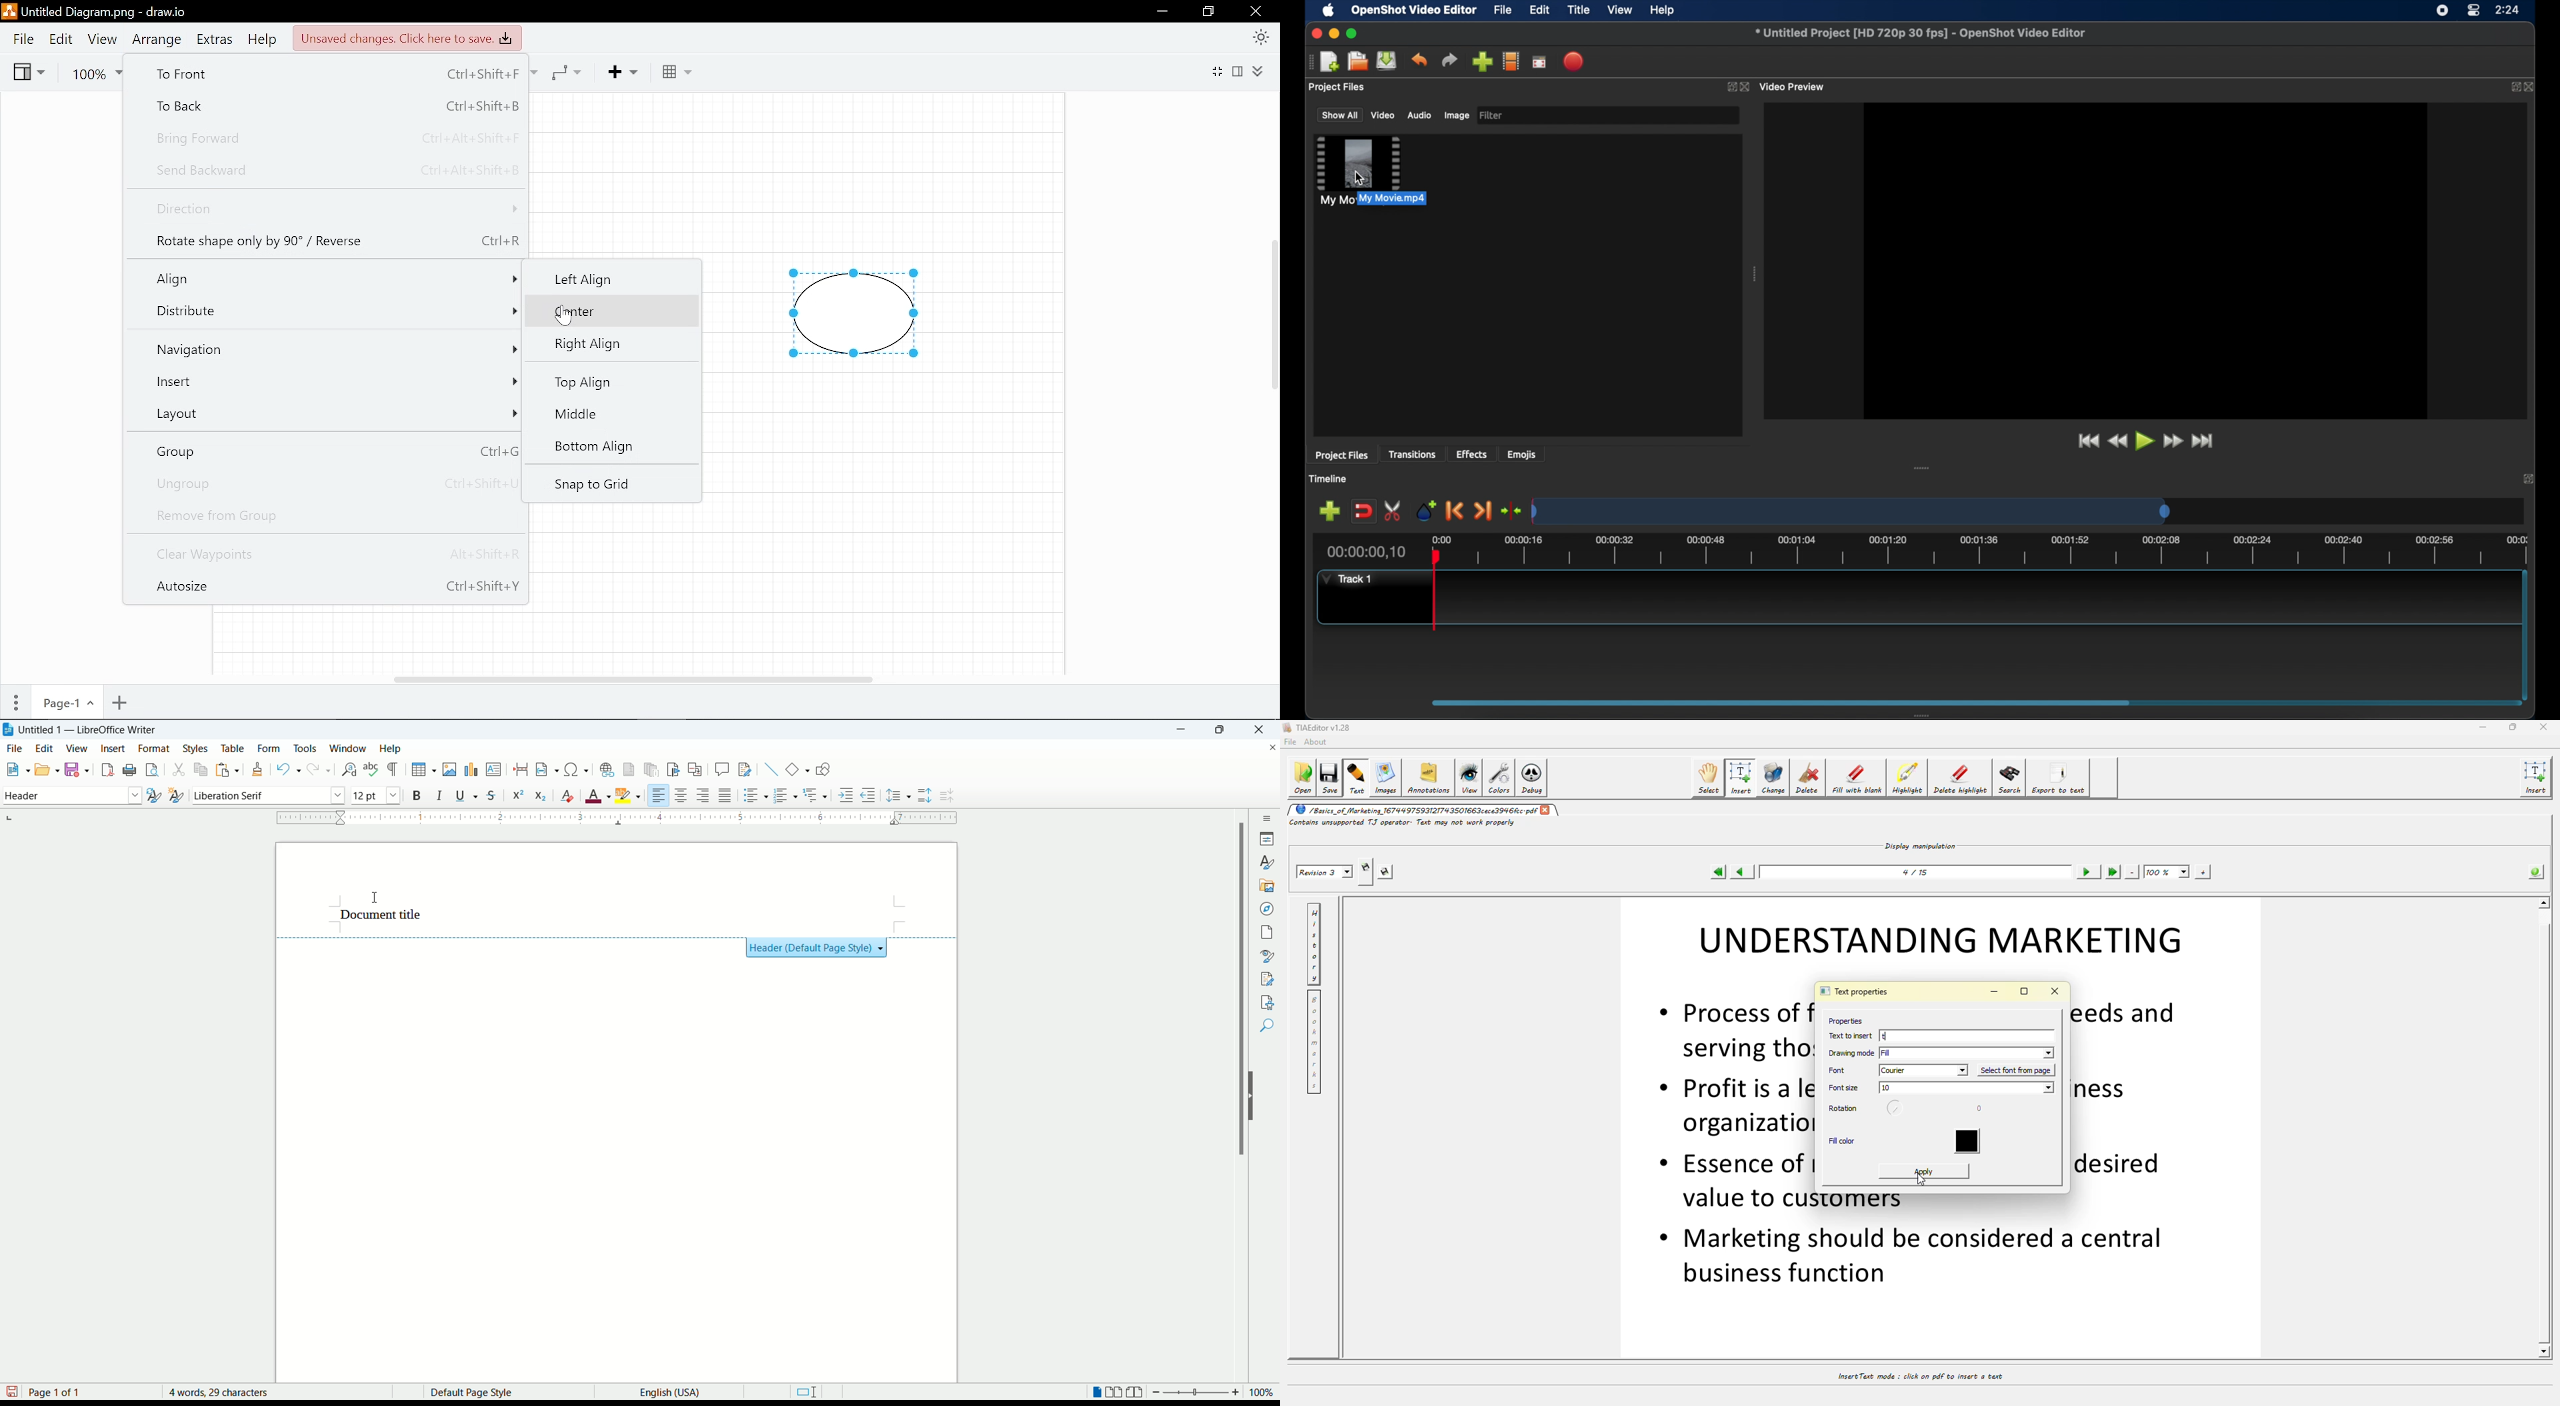 This screenshot has width=2576, height=1428. Describe the element at coordinates (1920, 33) in the screenshot. I see `file name` at that location.